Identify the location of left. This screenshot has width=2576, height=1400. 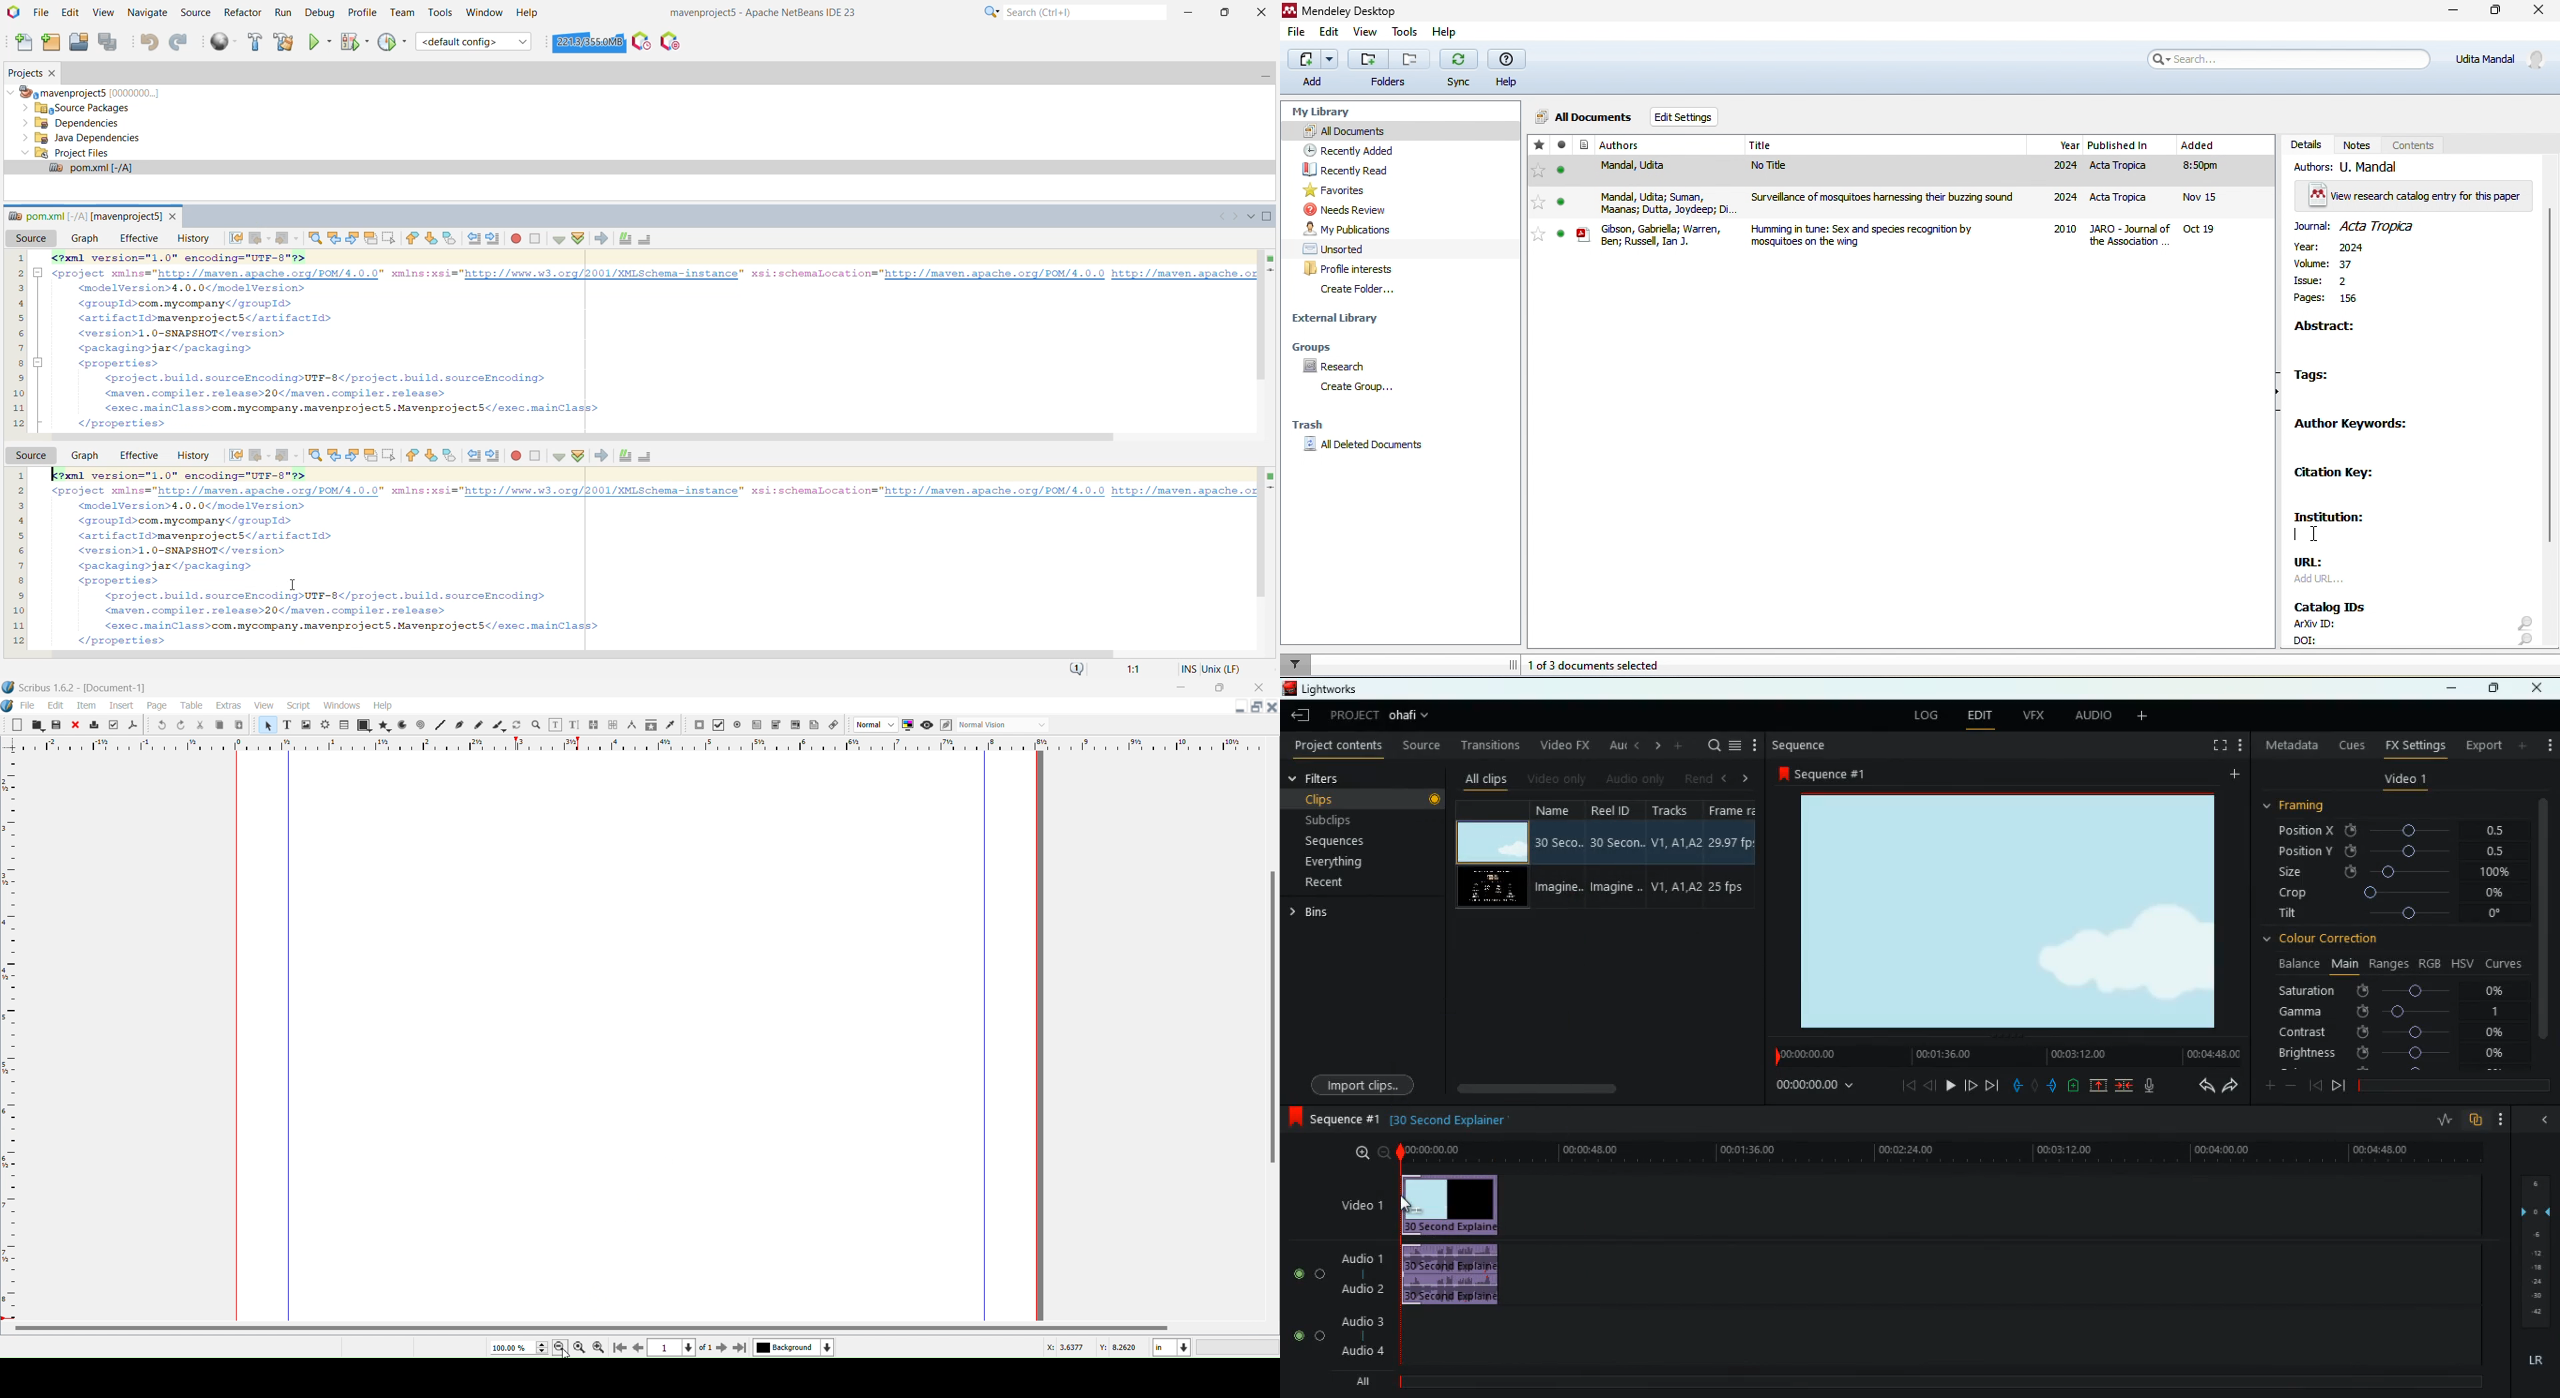
(1634, 746).